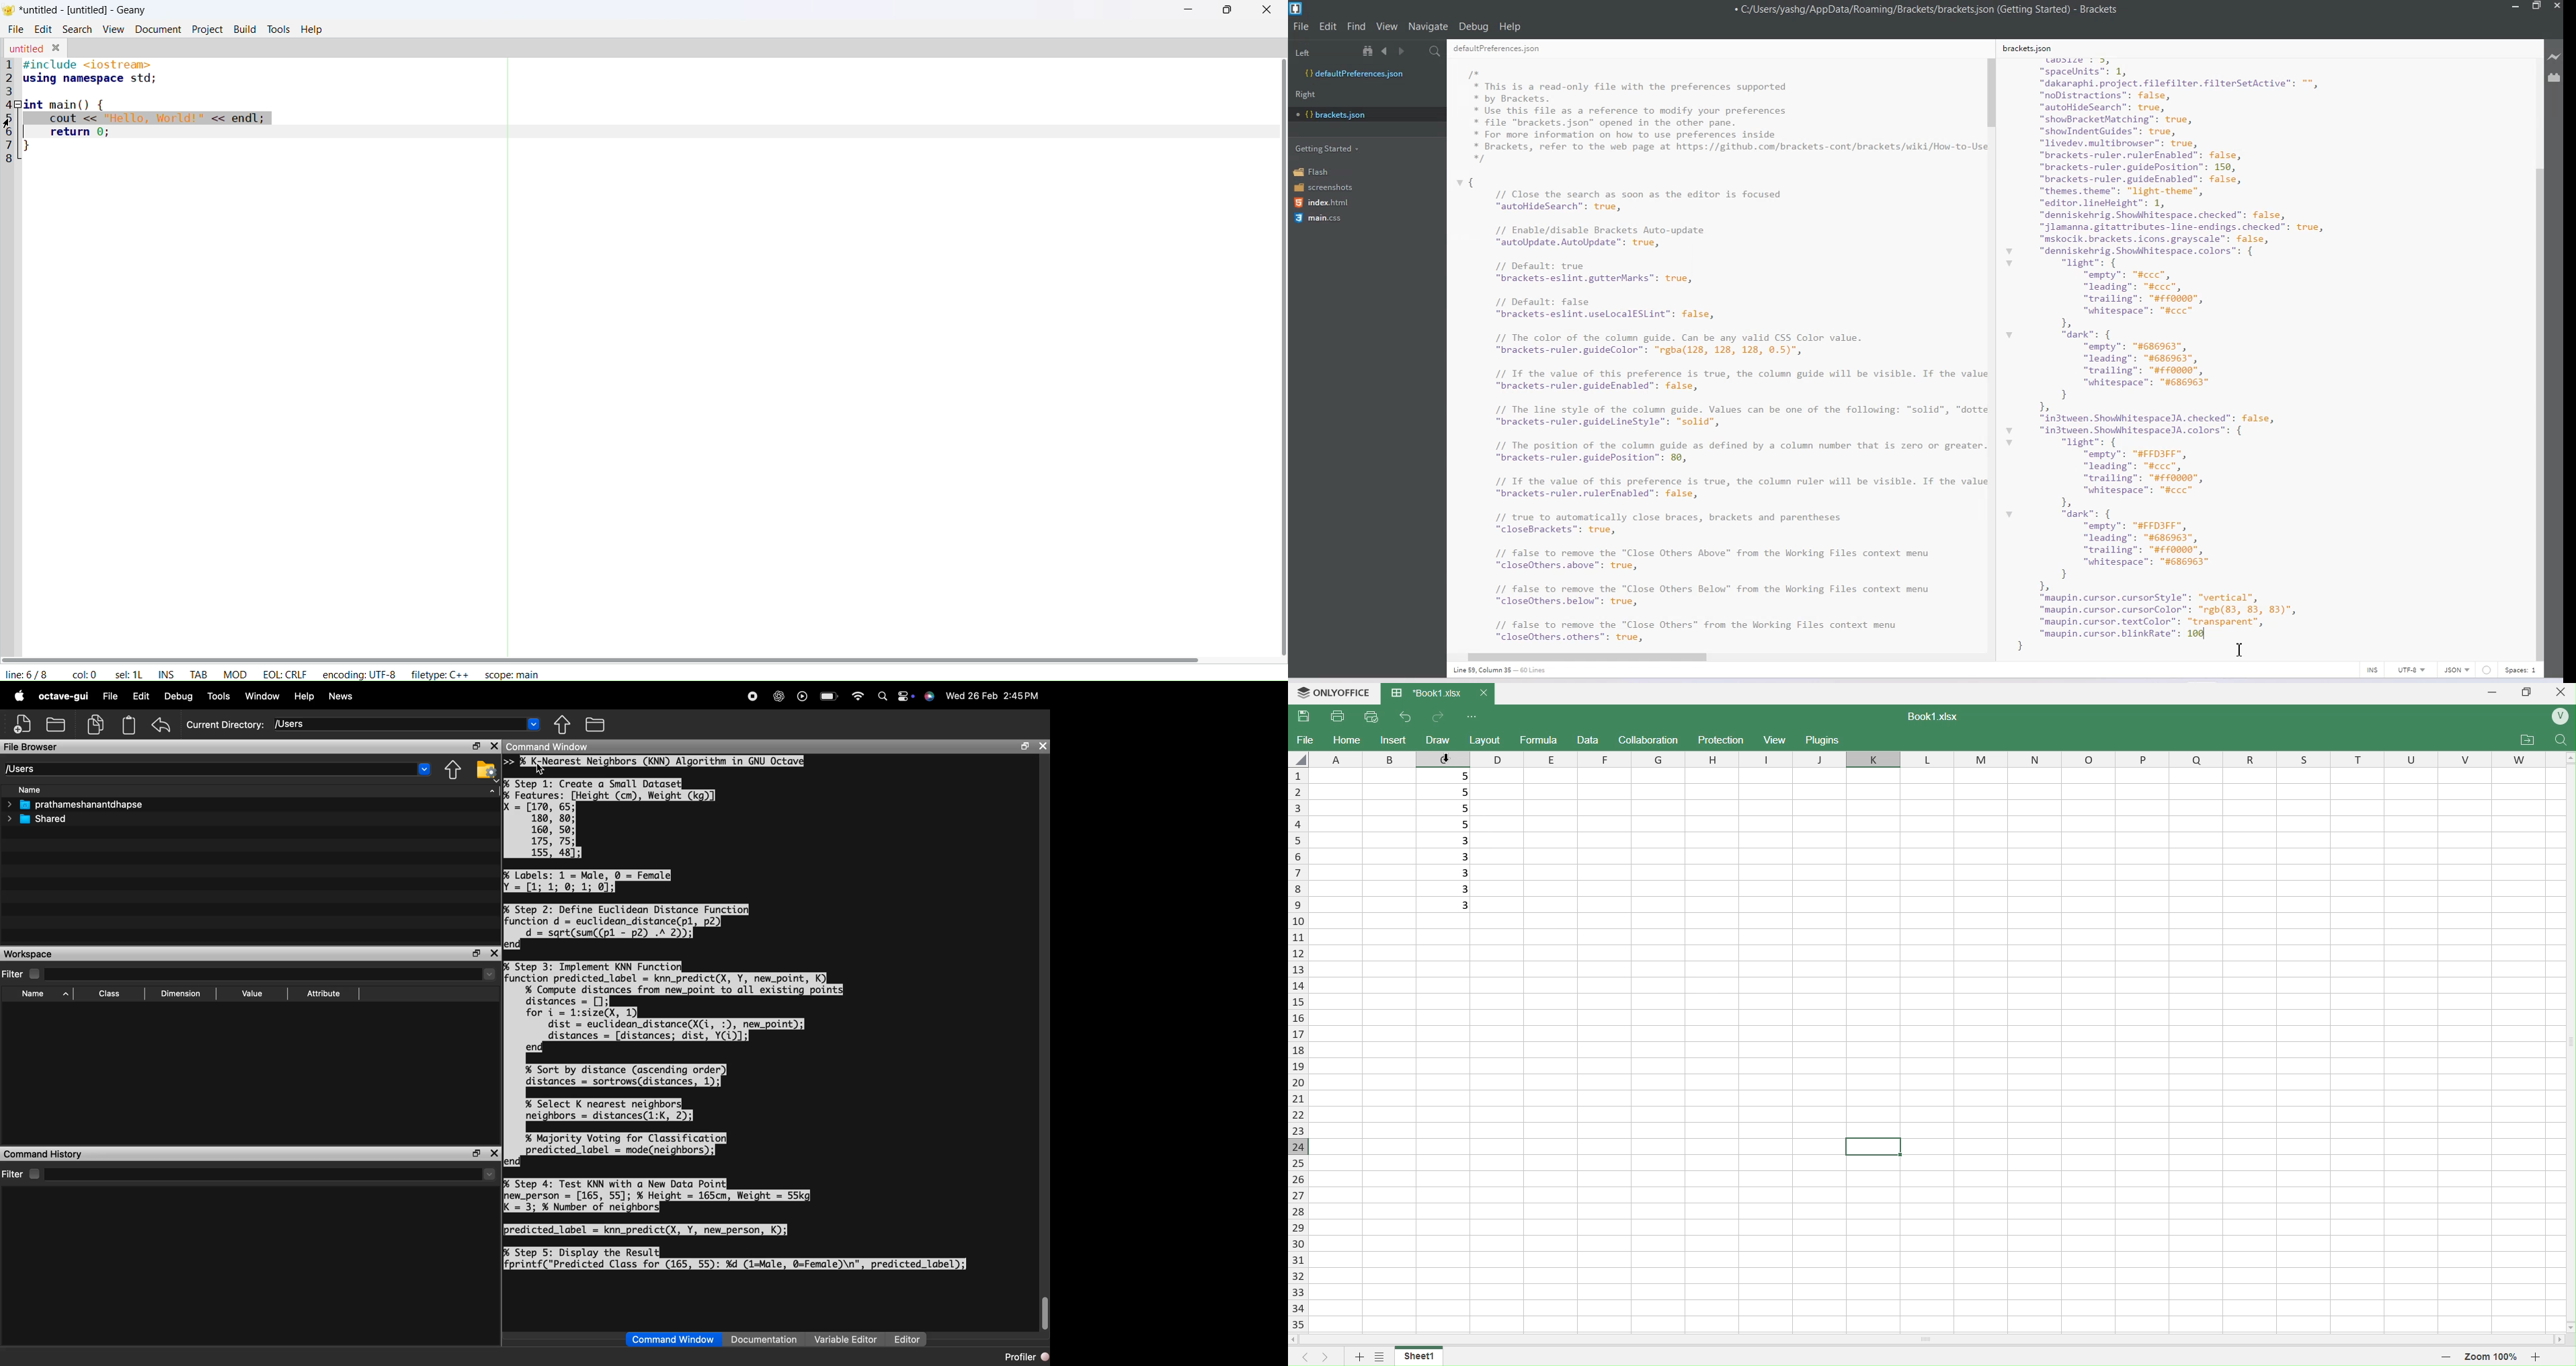 The height and width of the screenshot is (1372, 2576). Describe the element at coordinates (828, 695) in the screenshot. I see `battery` at that location.